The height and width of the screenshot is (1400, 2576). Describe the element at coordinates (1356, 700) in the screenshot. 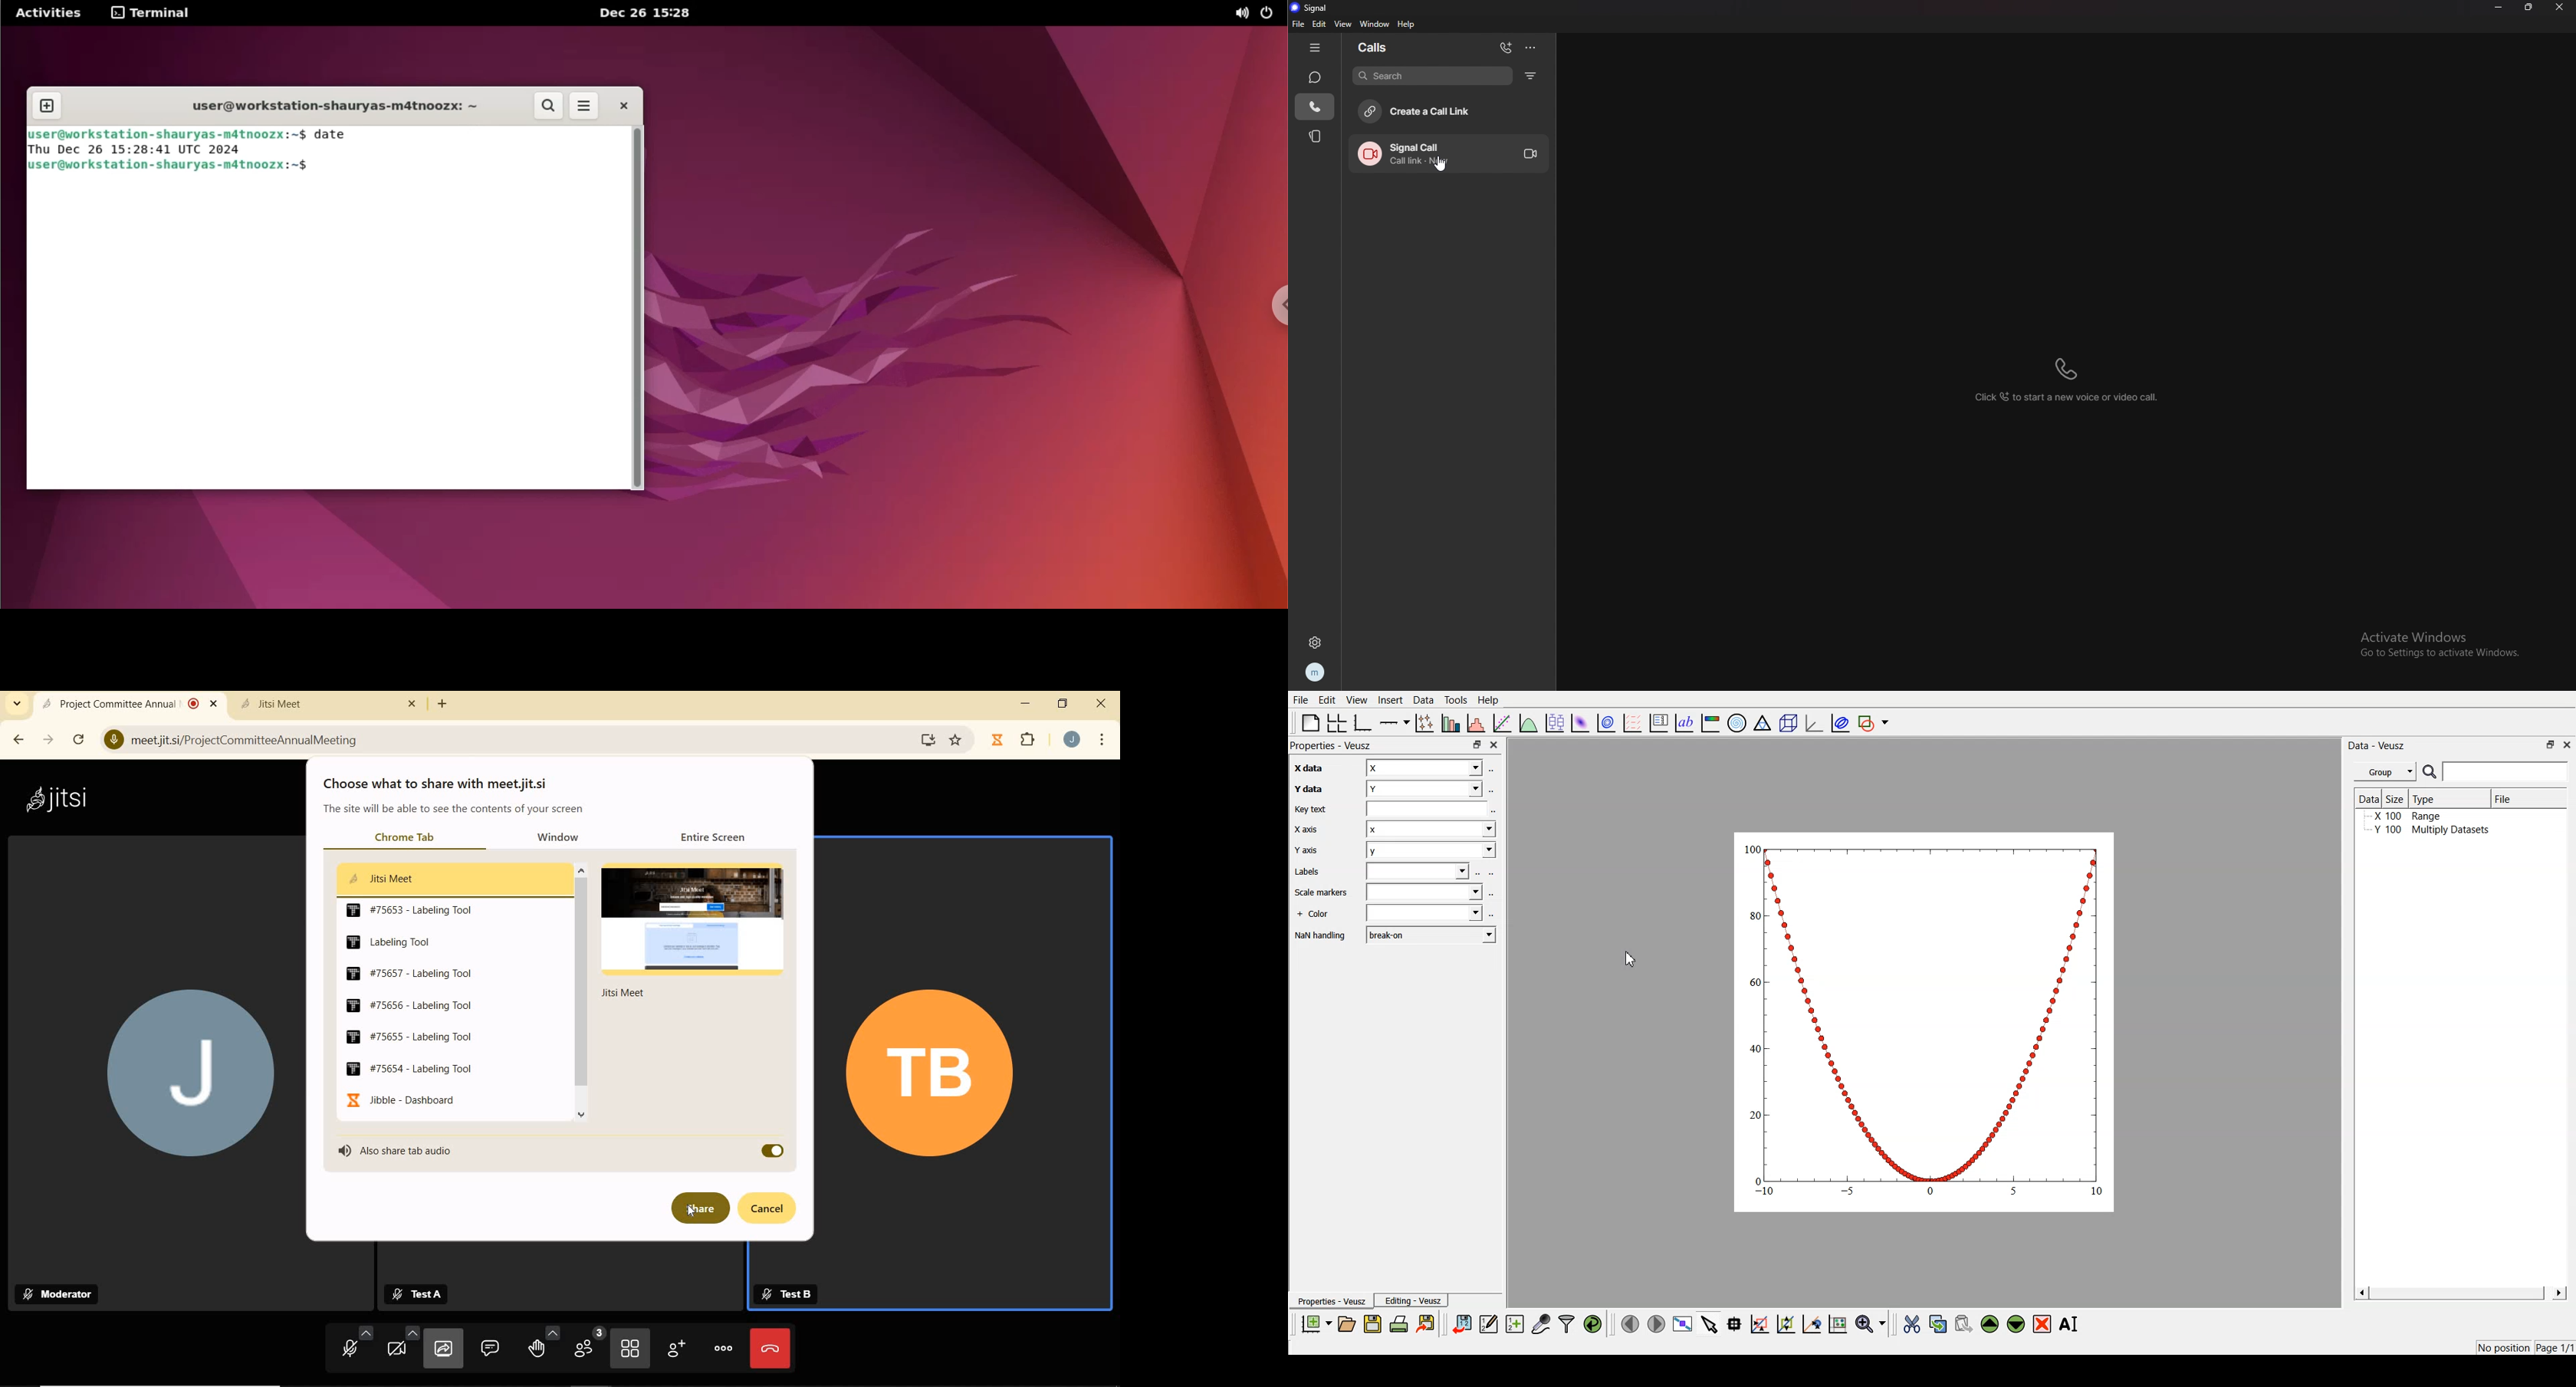

I see `View` at that location.